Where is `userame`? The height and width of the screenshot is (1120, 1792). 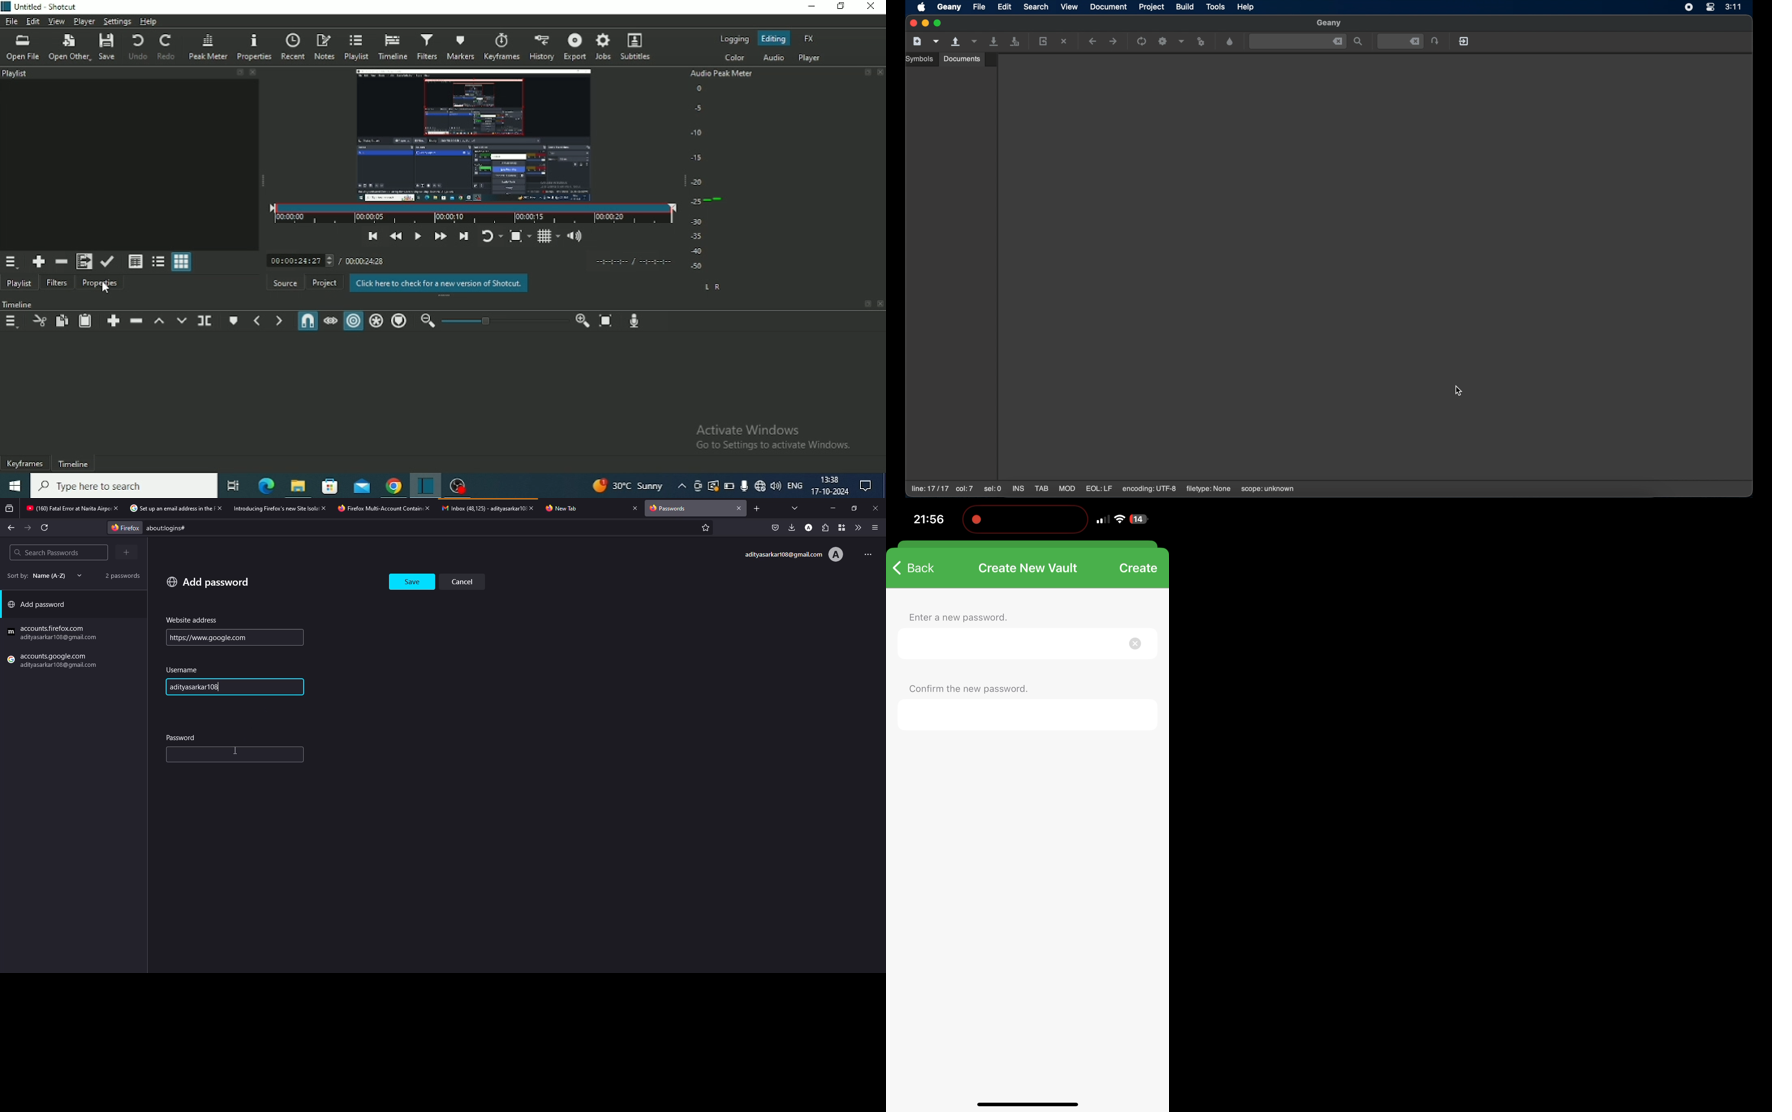
userame is located at coordinates (185, 670).